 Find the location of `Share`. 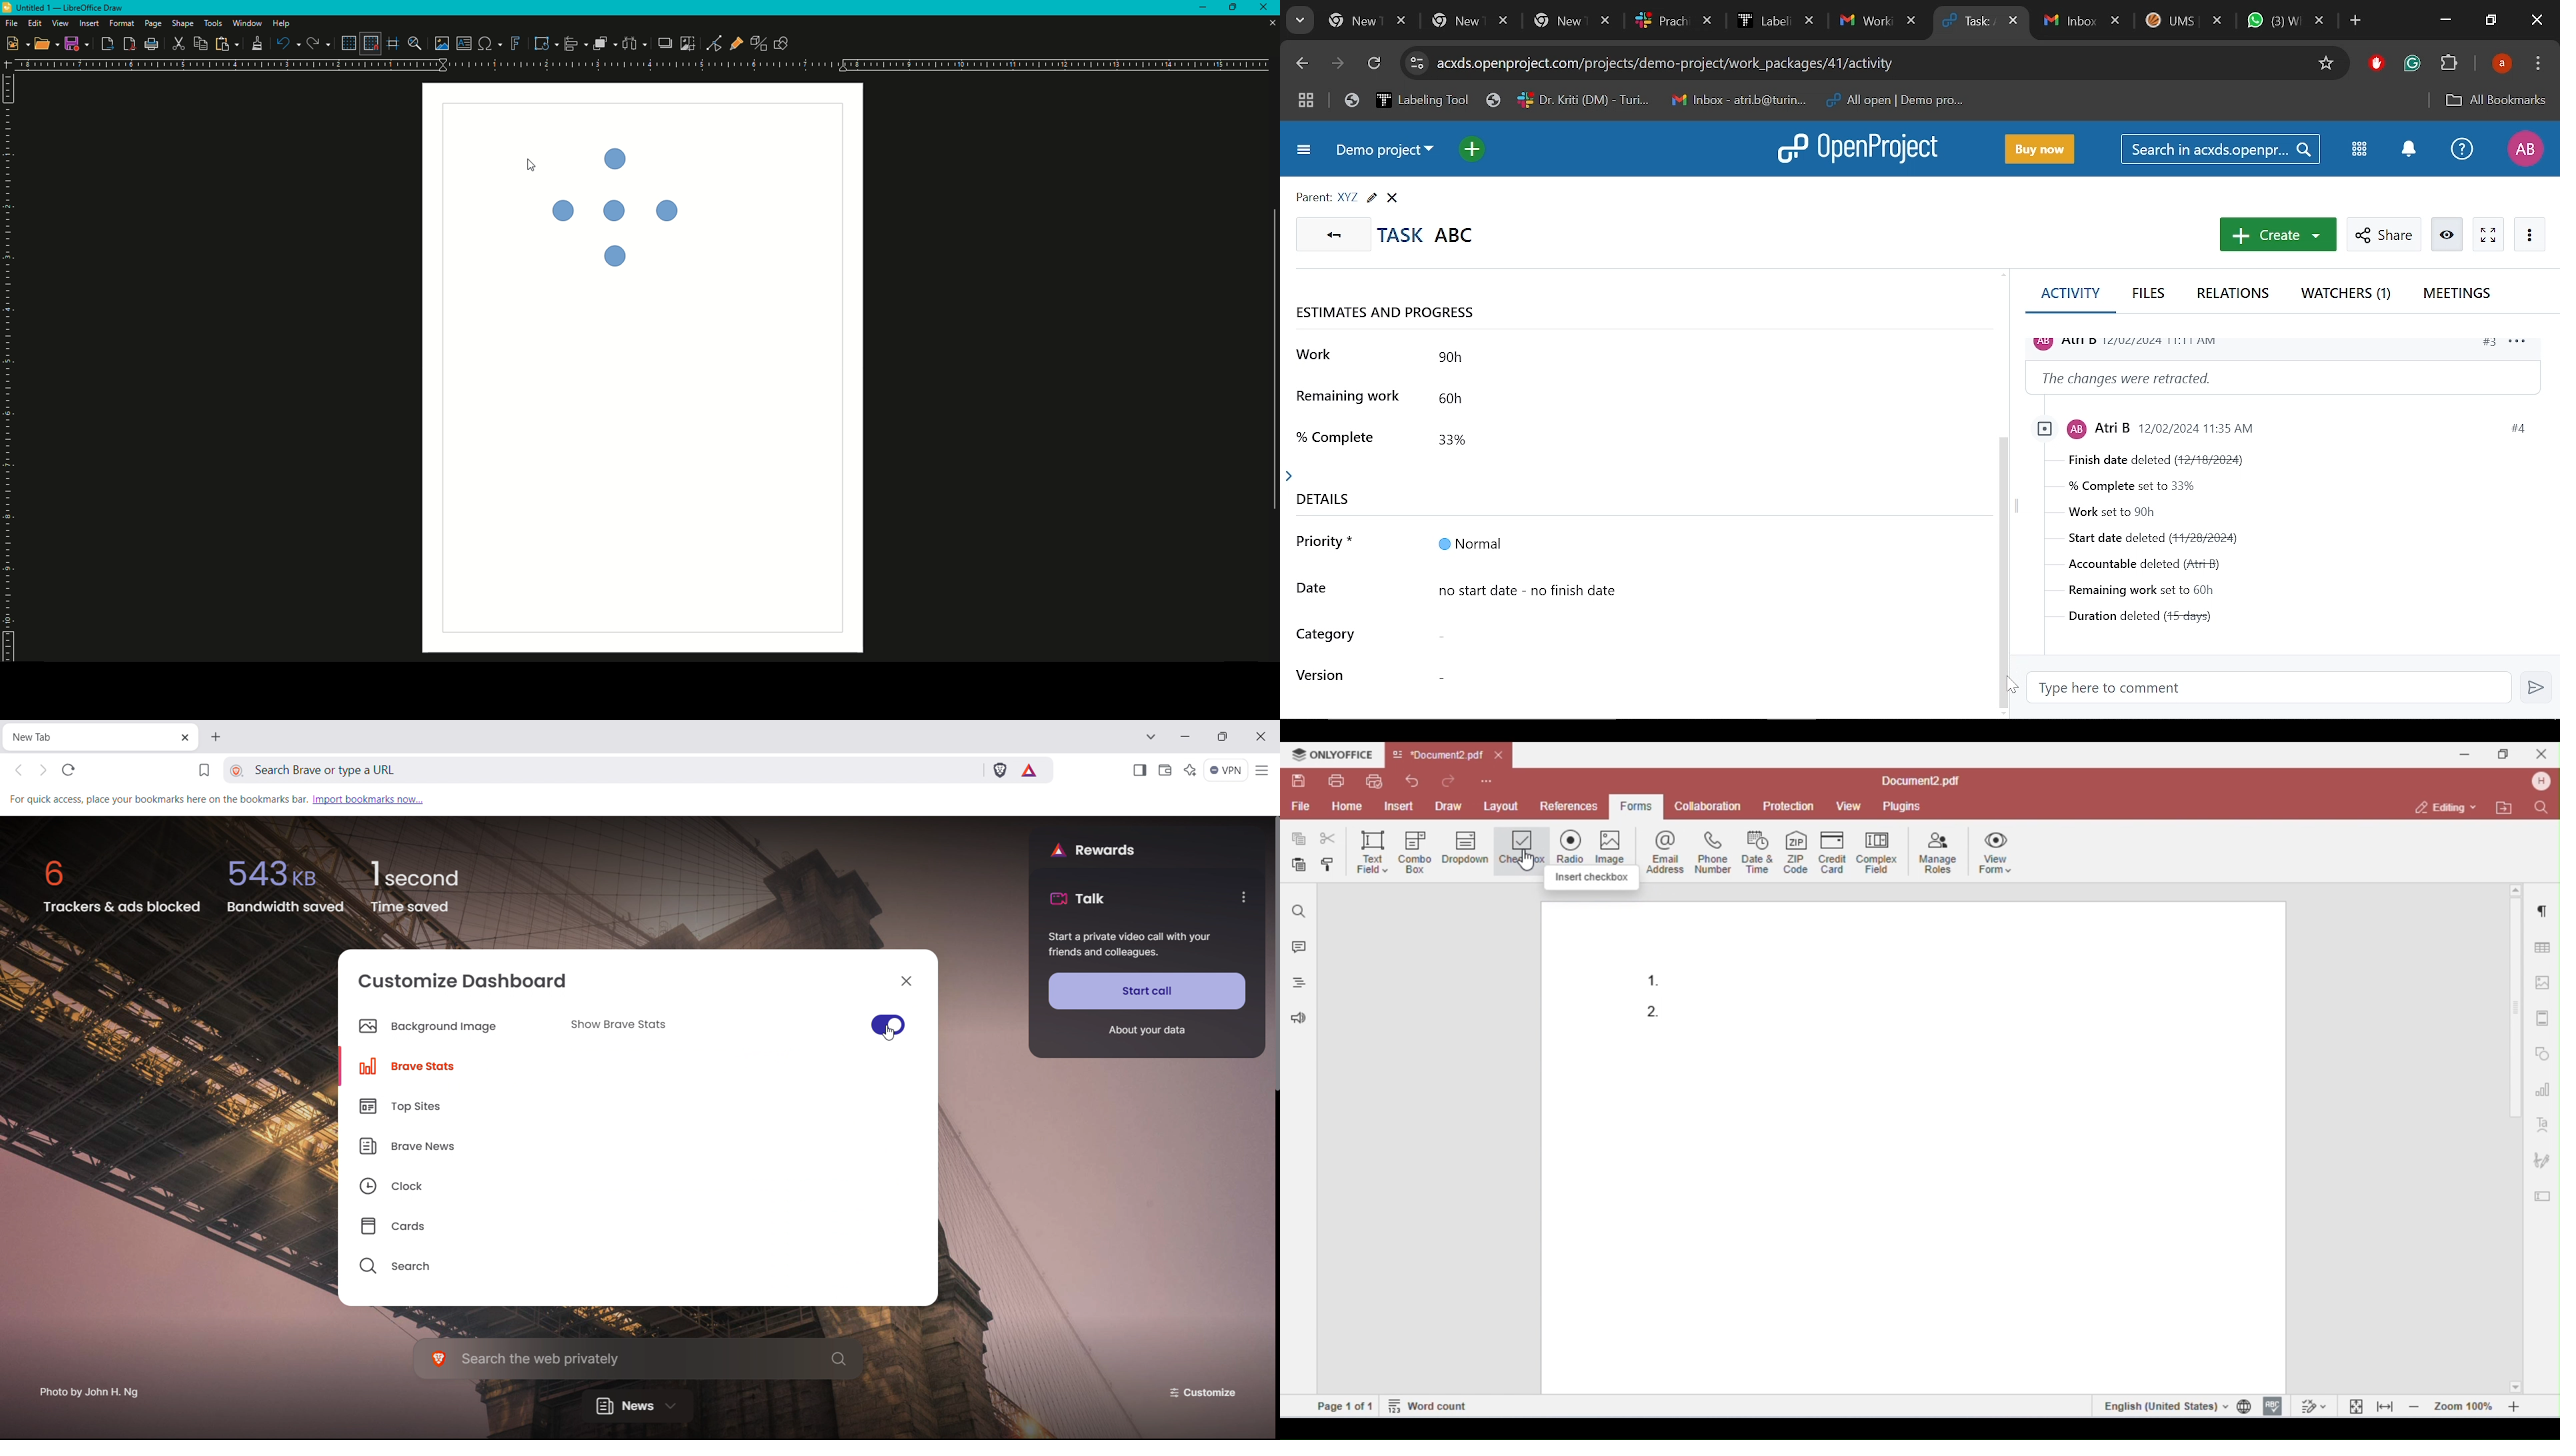

Share is located at coordinates (2383, 235).